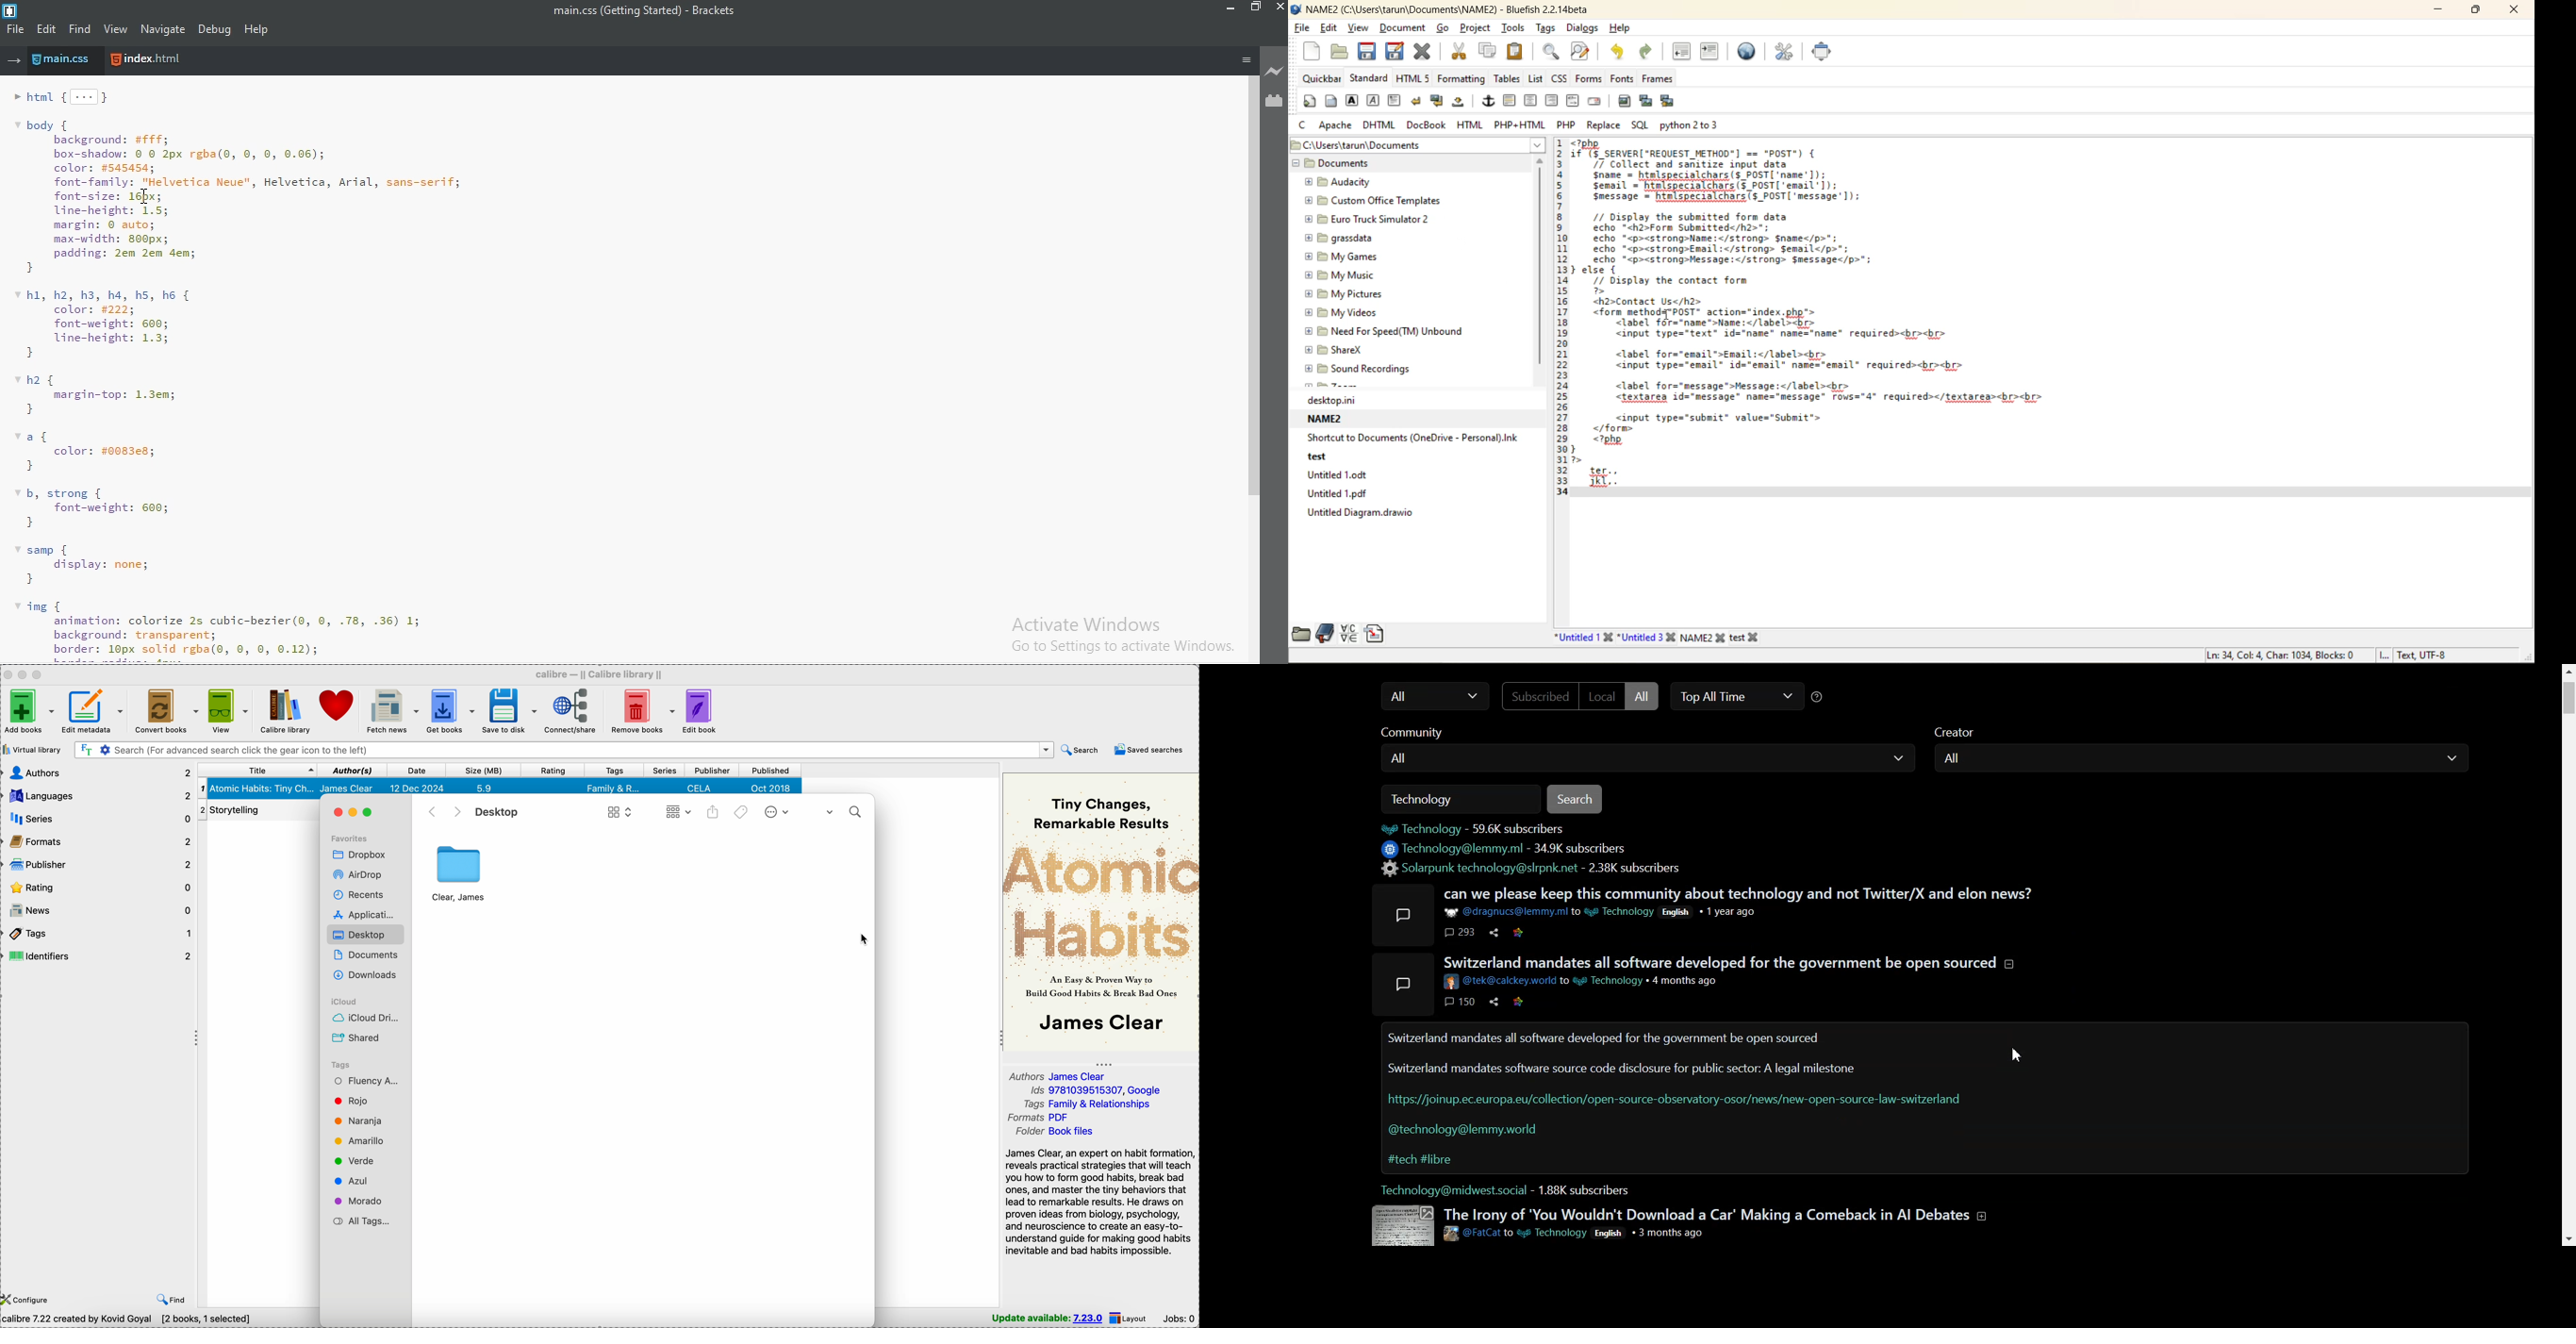  What do you see at coordinates (1303, 633) in the screenshot?
I see `file browser` at bounding box center [1303, 633].